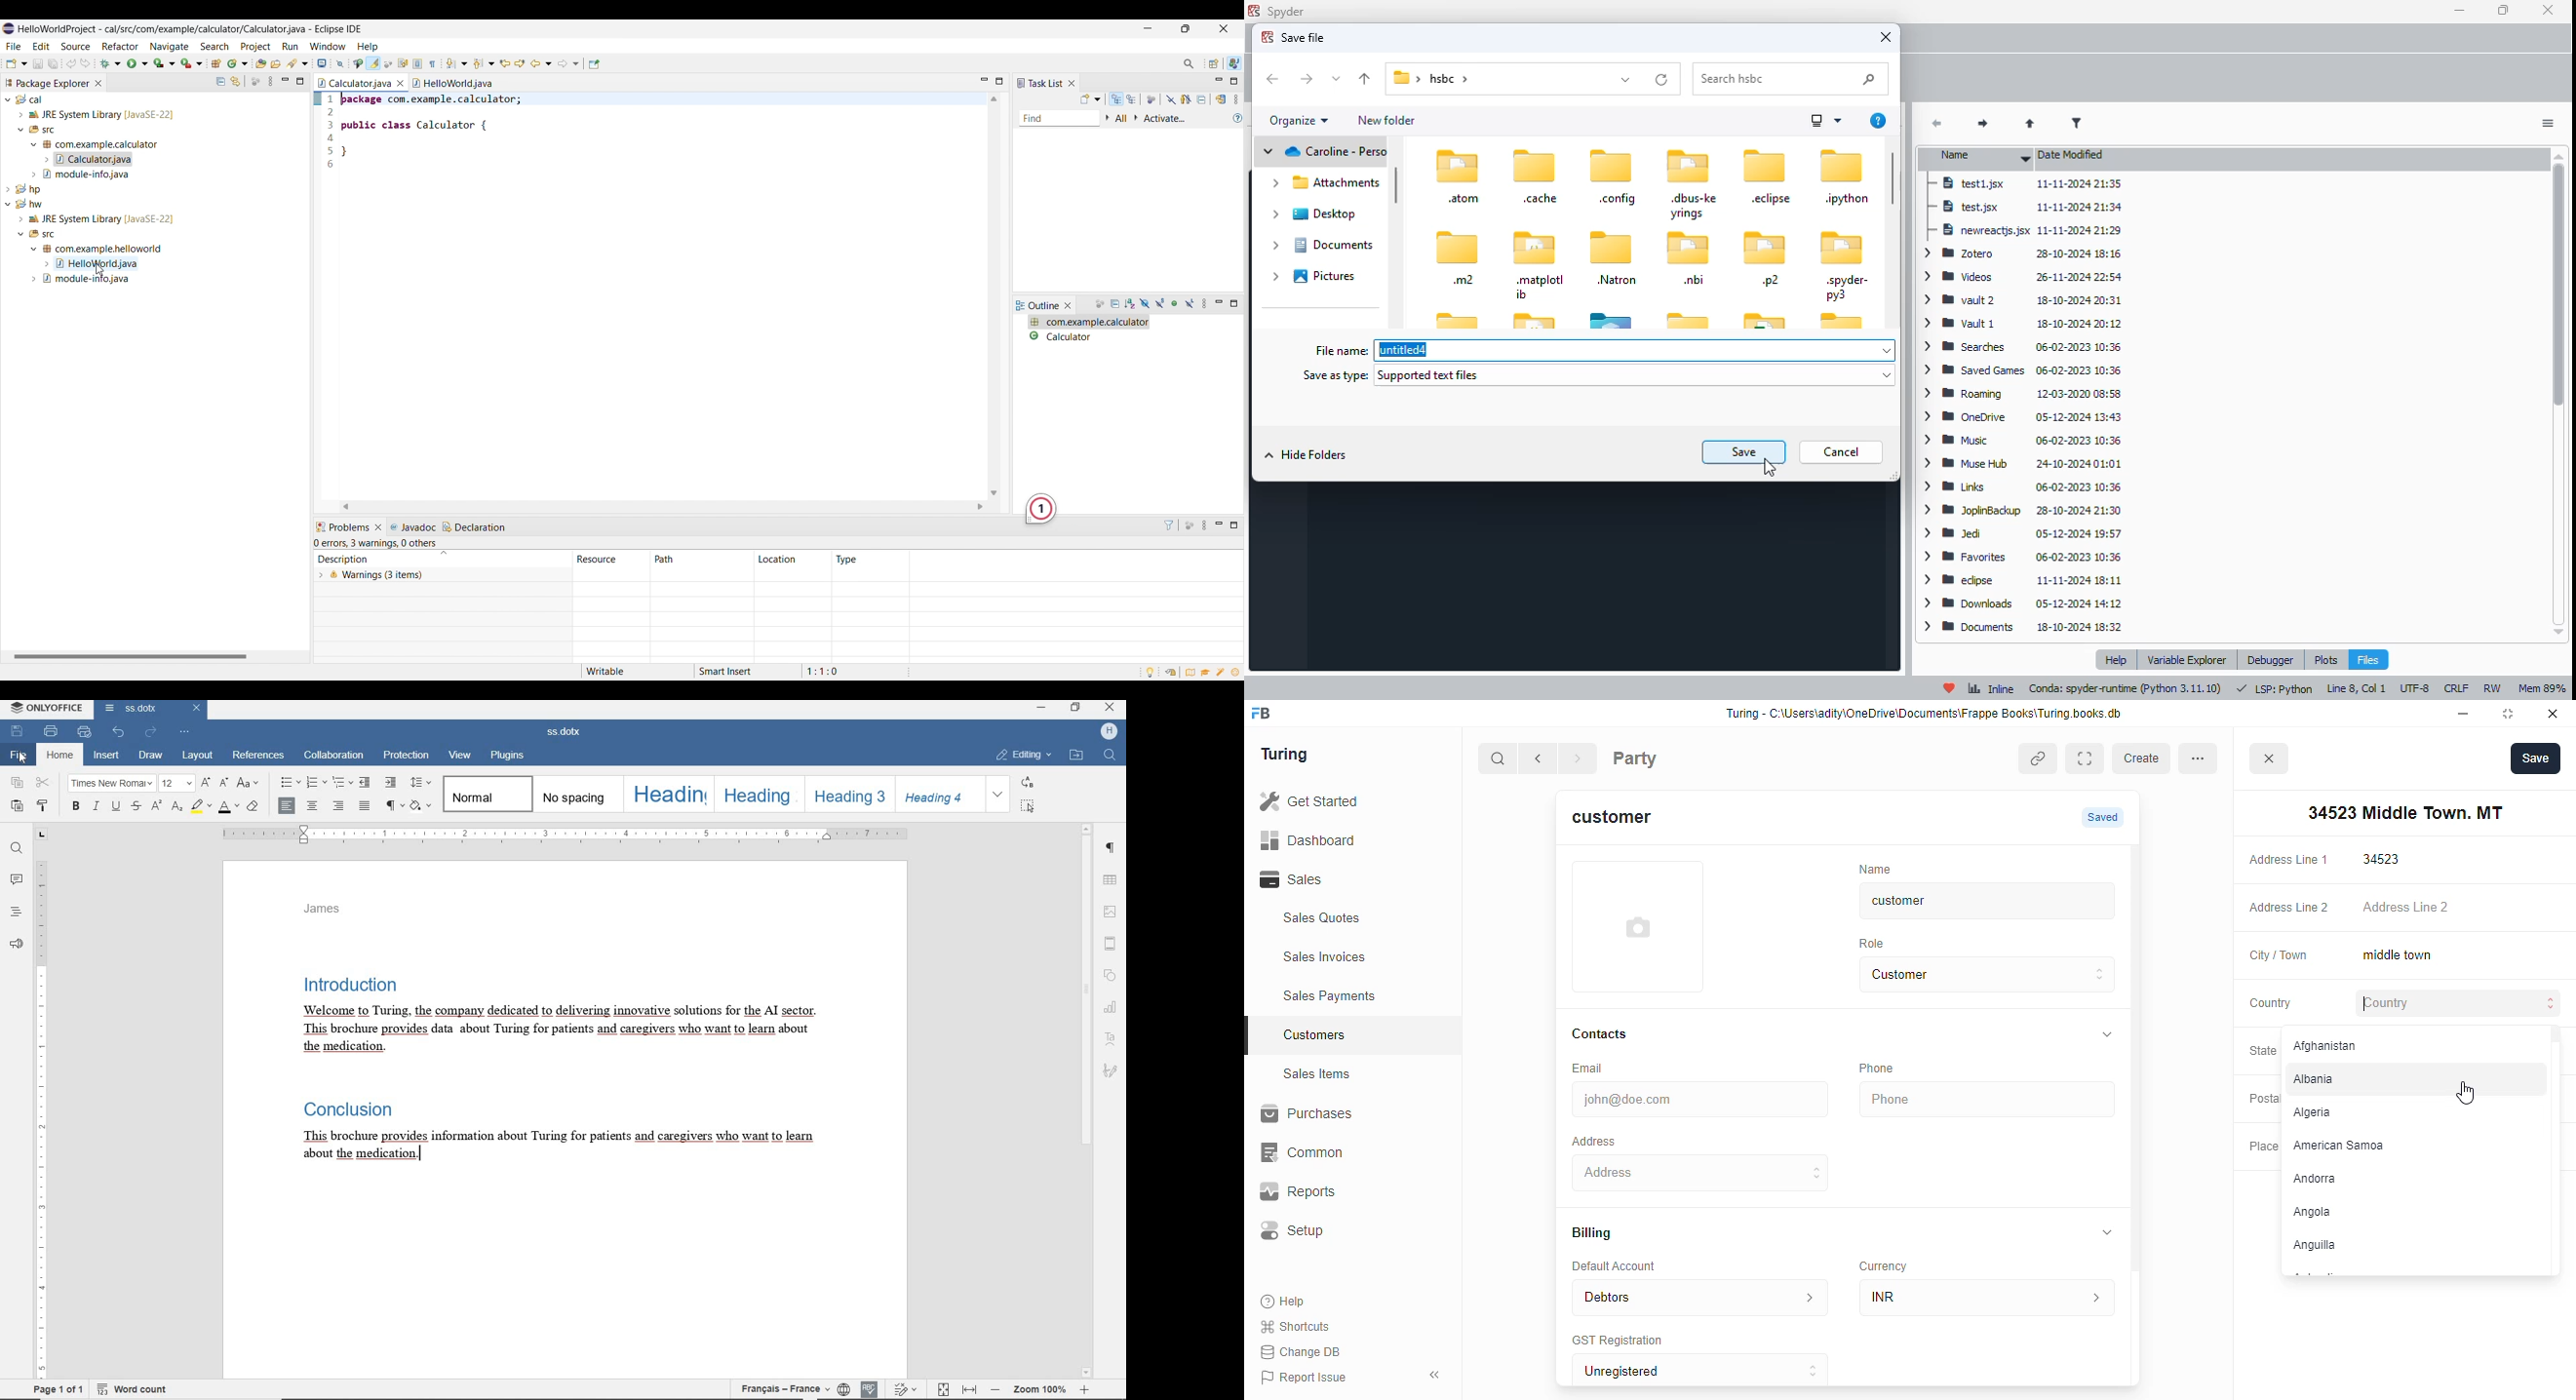  What do you see at coordinates (981, 507) in the screenshot?
I see `Quick slide to right` at bounding box center [981, 507].